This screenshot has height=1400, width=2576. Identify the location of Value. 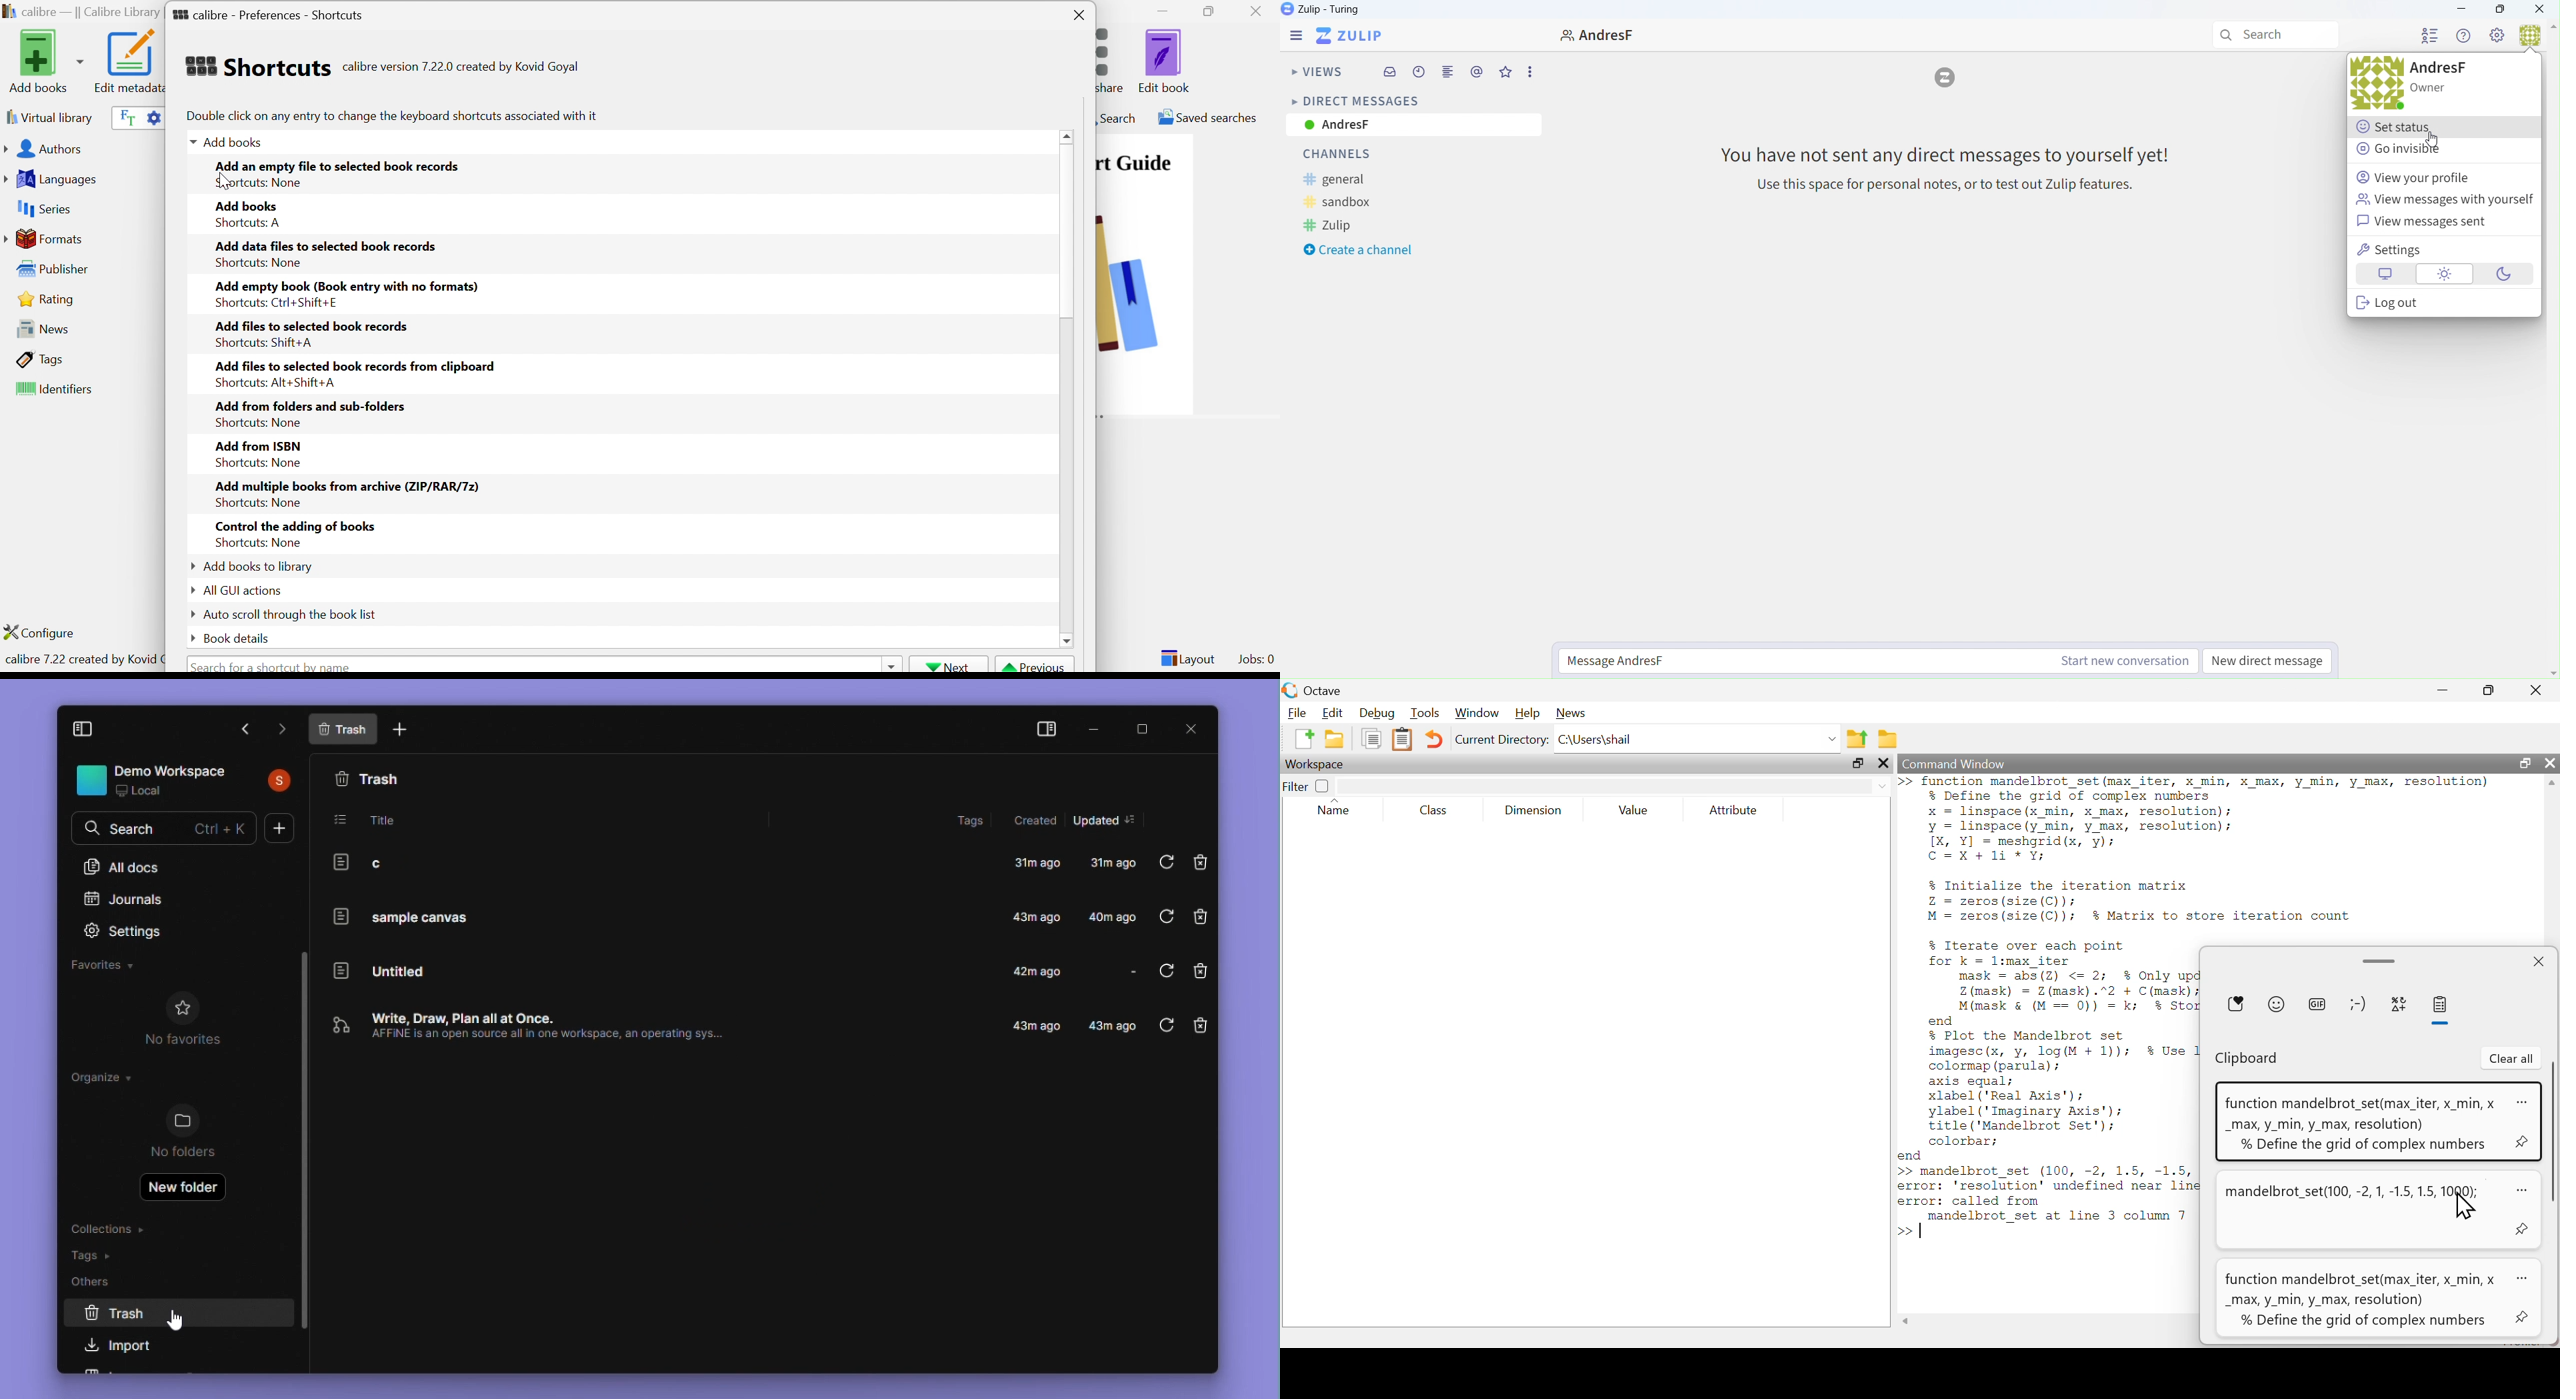
(1635, 812).